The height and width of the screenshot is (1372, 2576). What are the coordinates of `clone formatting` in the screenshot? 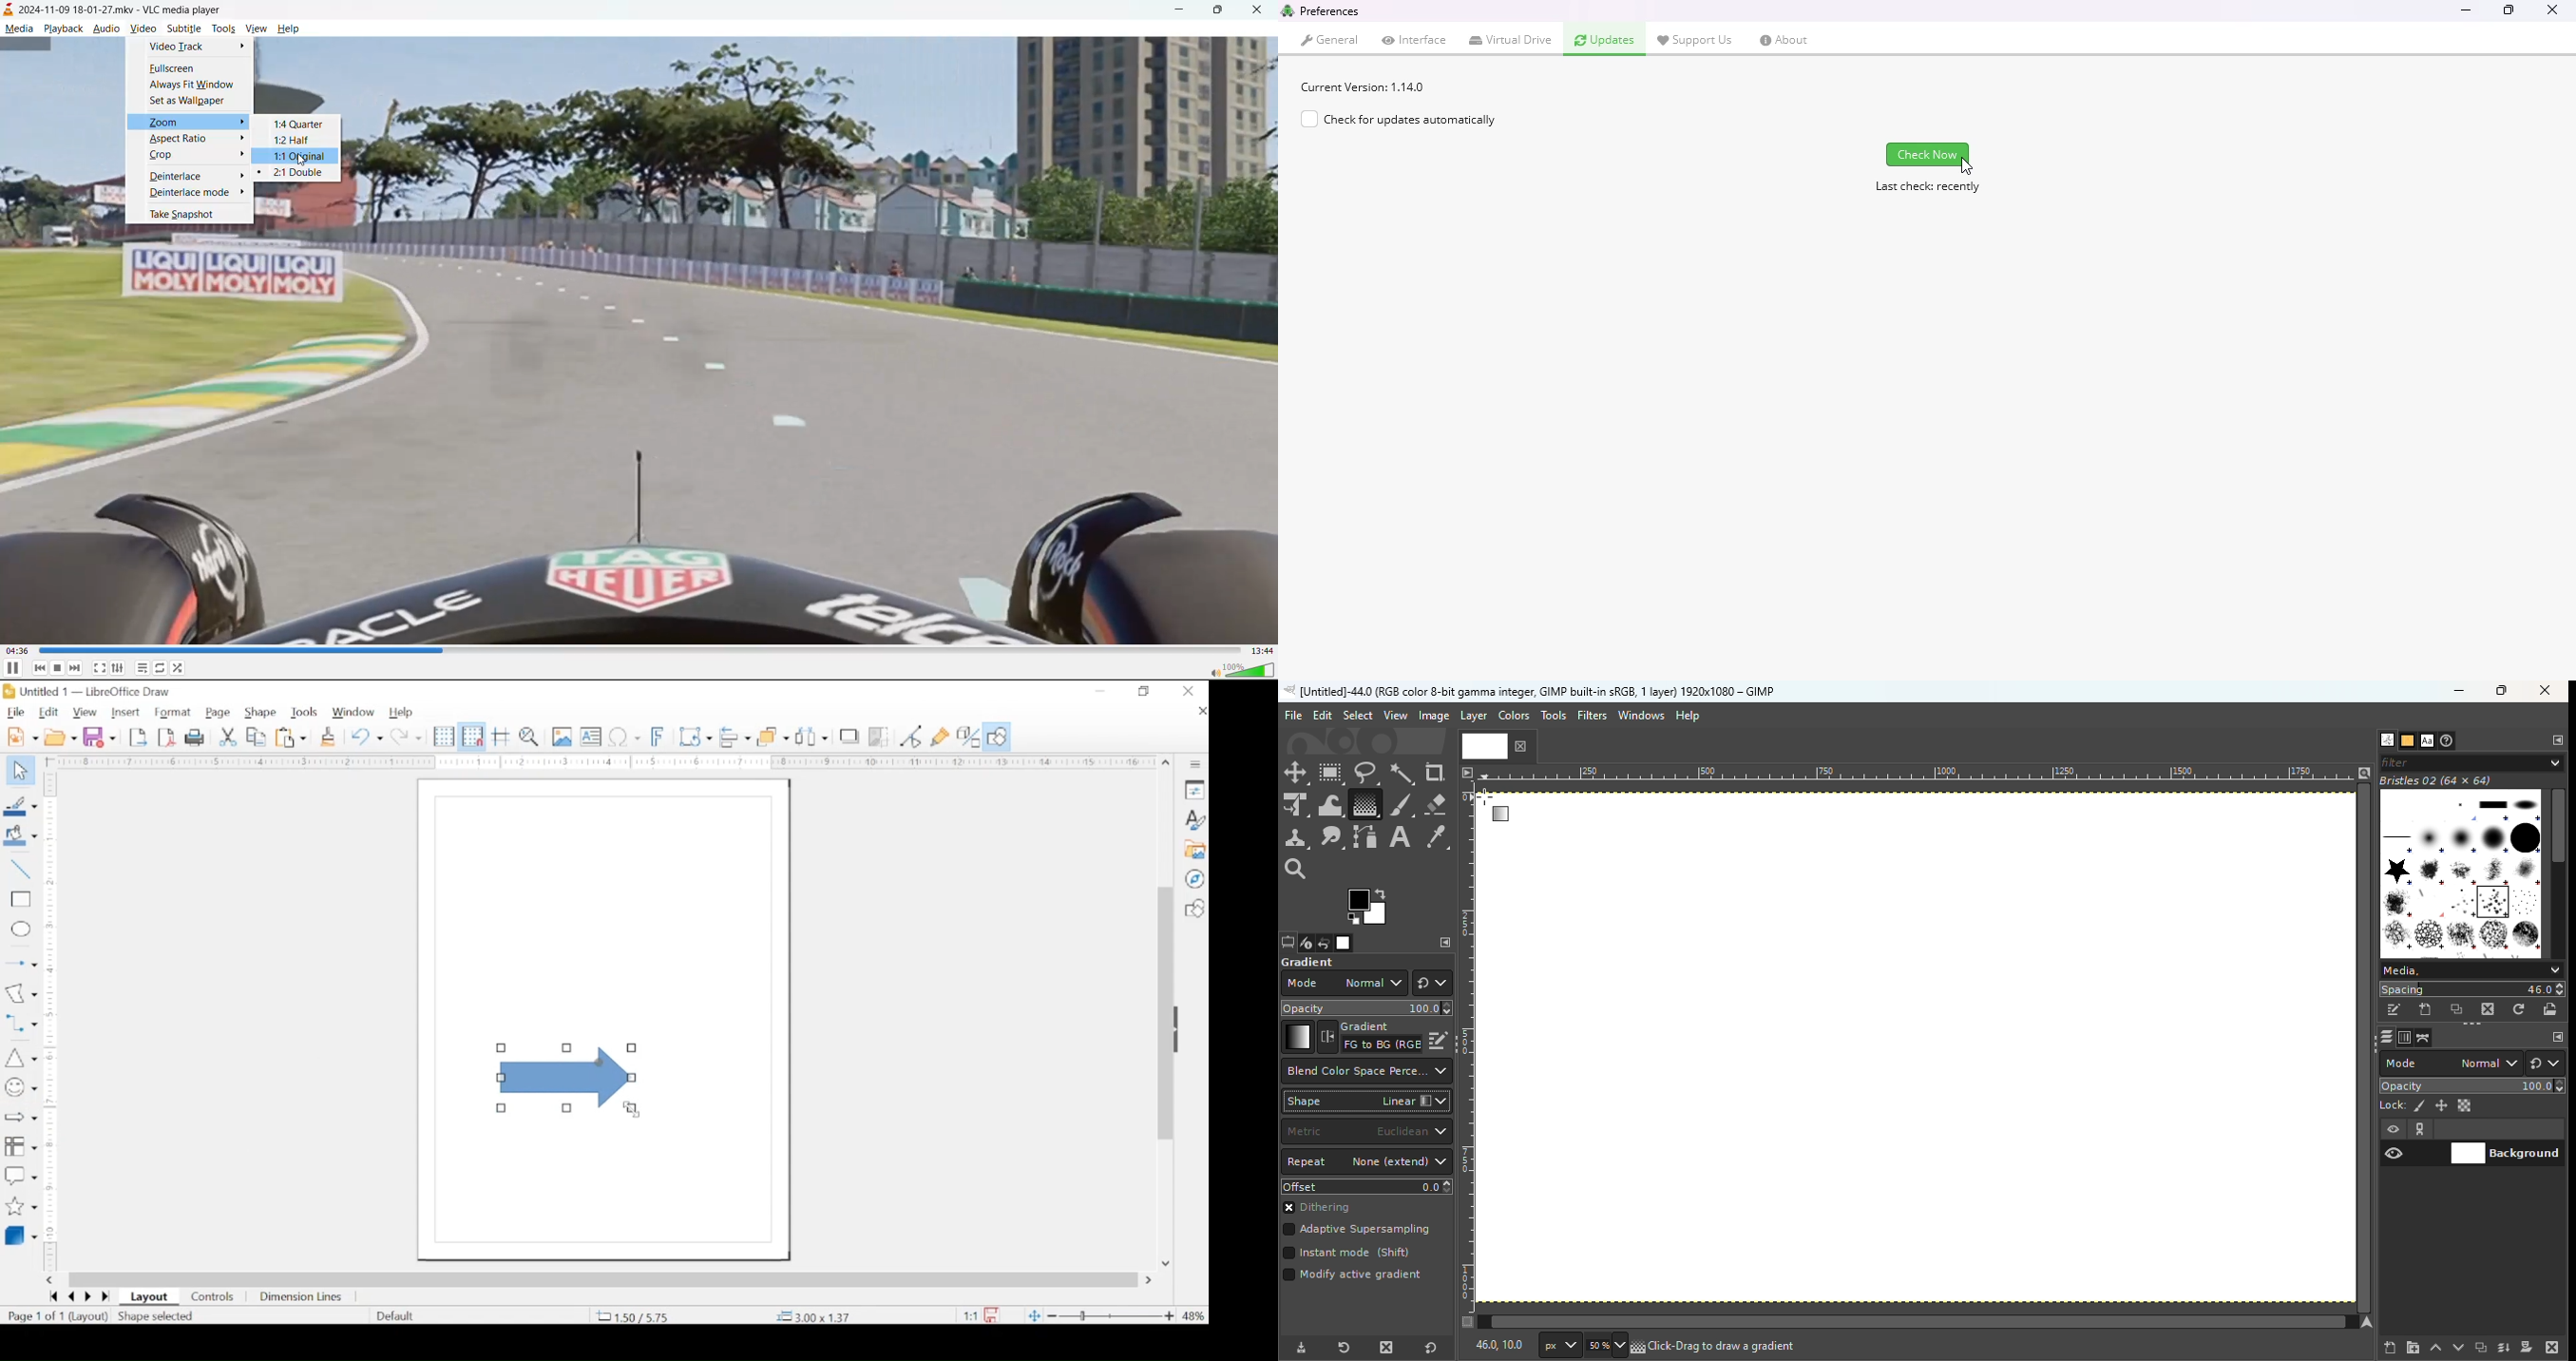 It's located at (328, 736).